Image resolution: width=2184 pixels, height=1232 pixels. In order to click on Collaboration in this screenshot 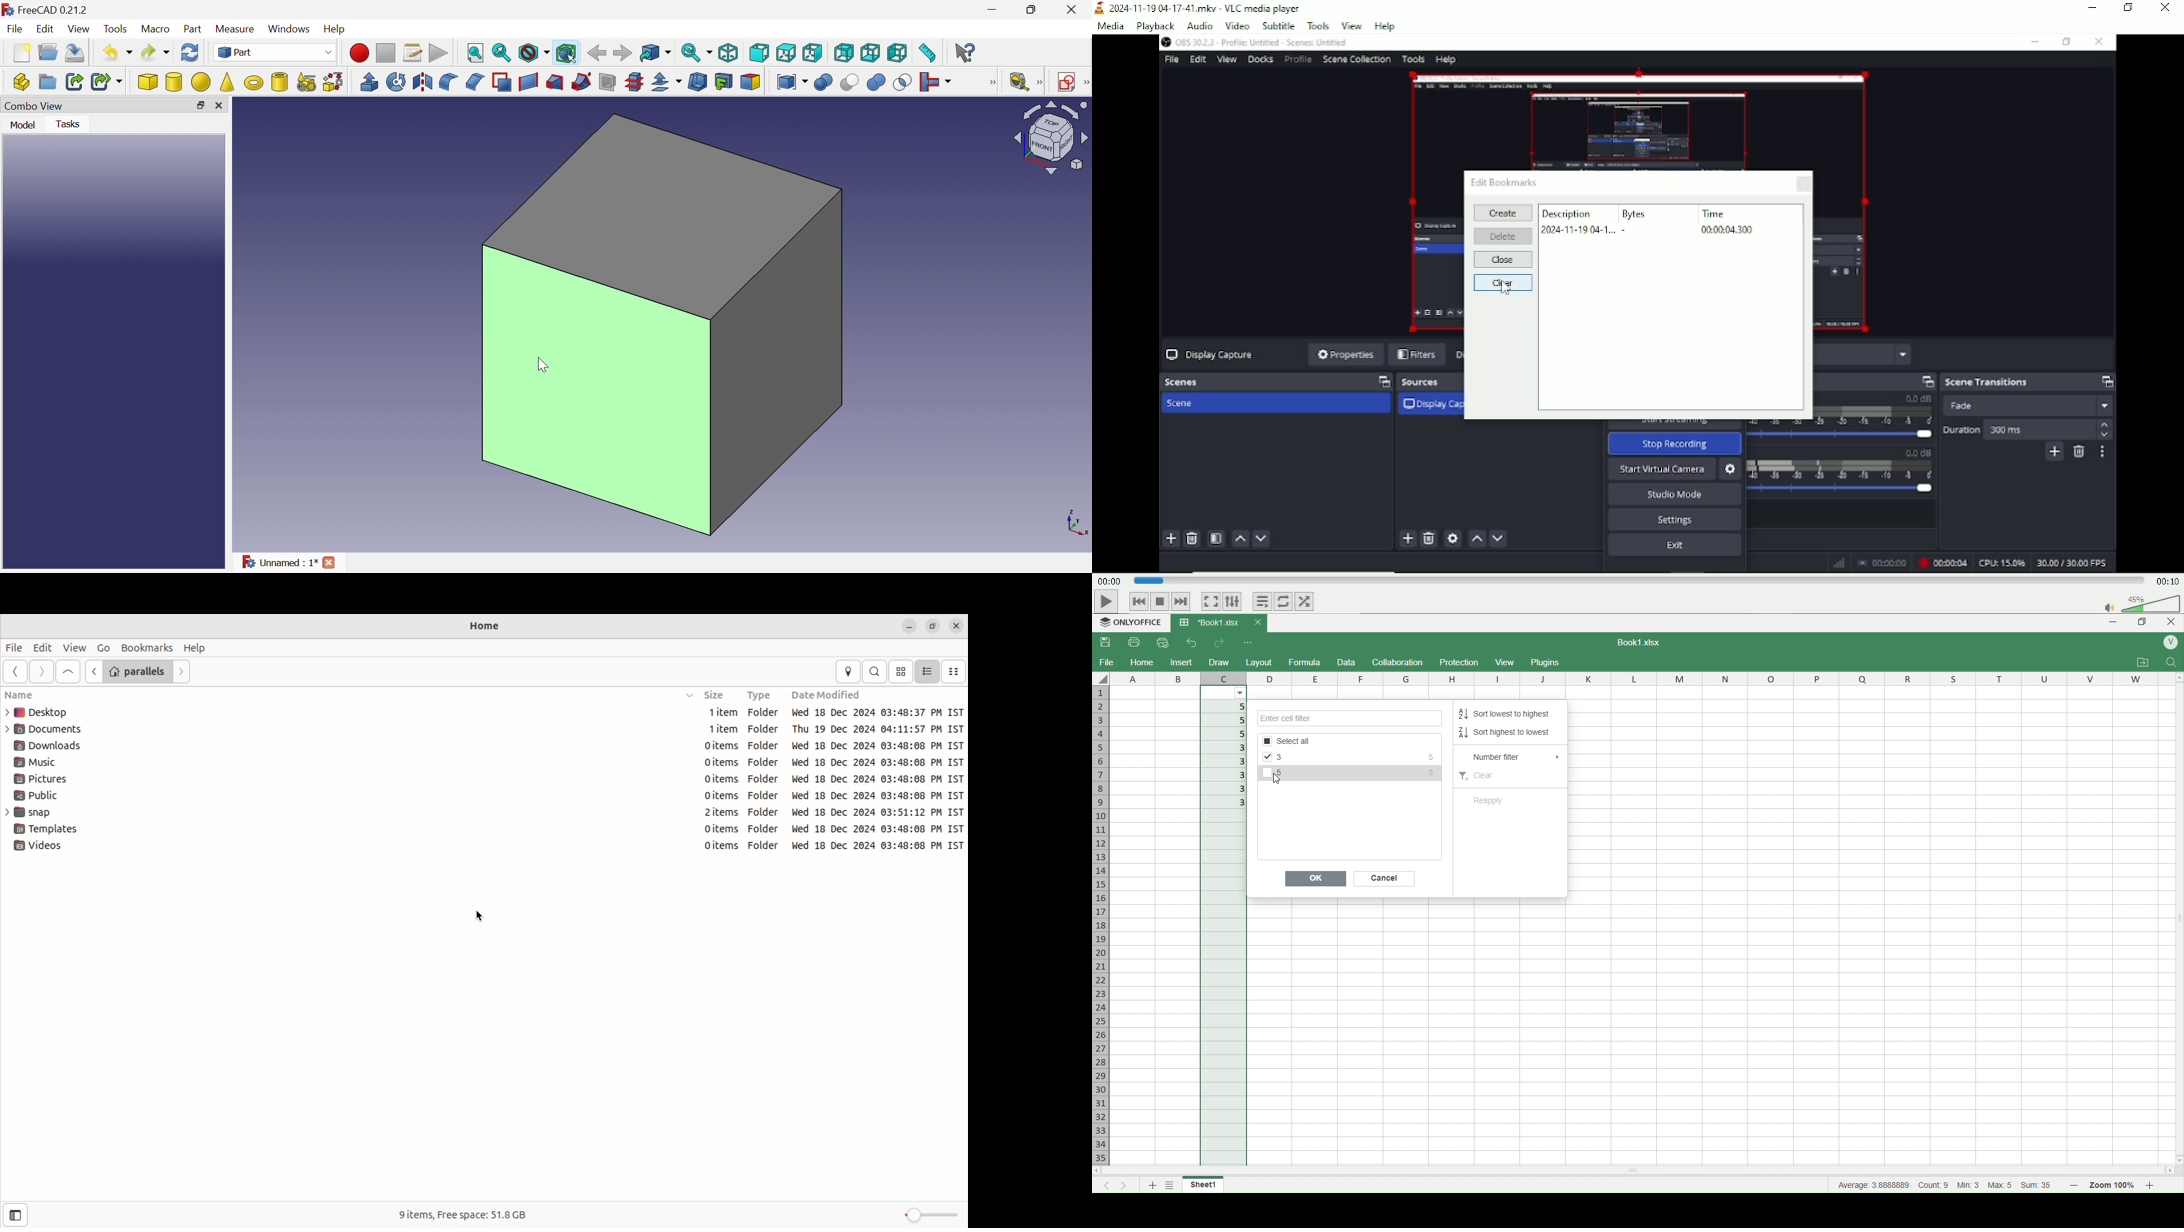, I will do `click(1398, 662)`.